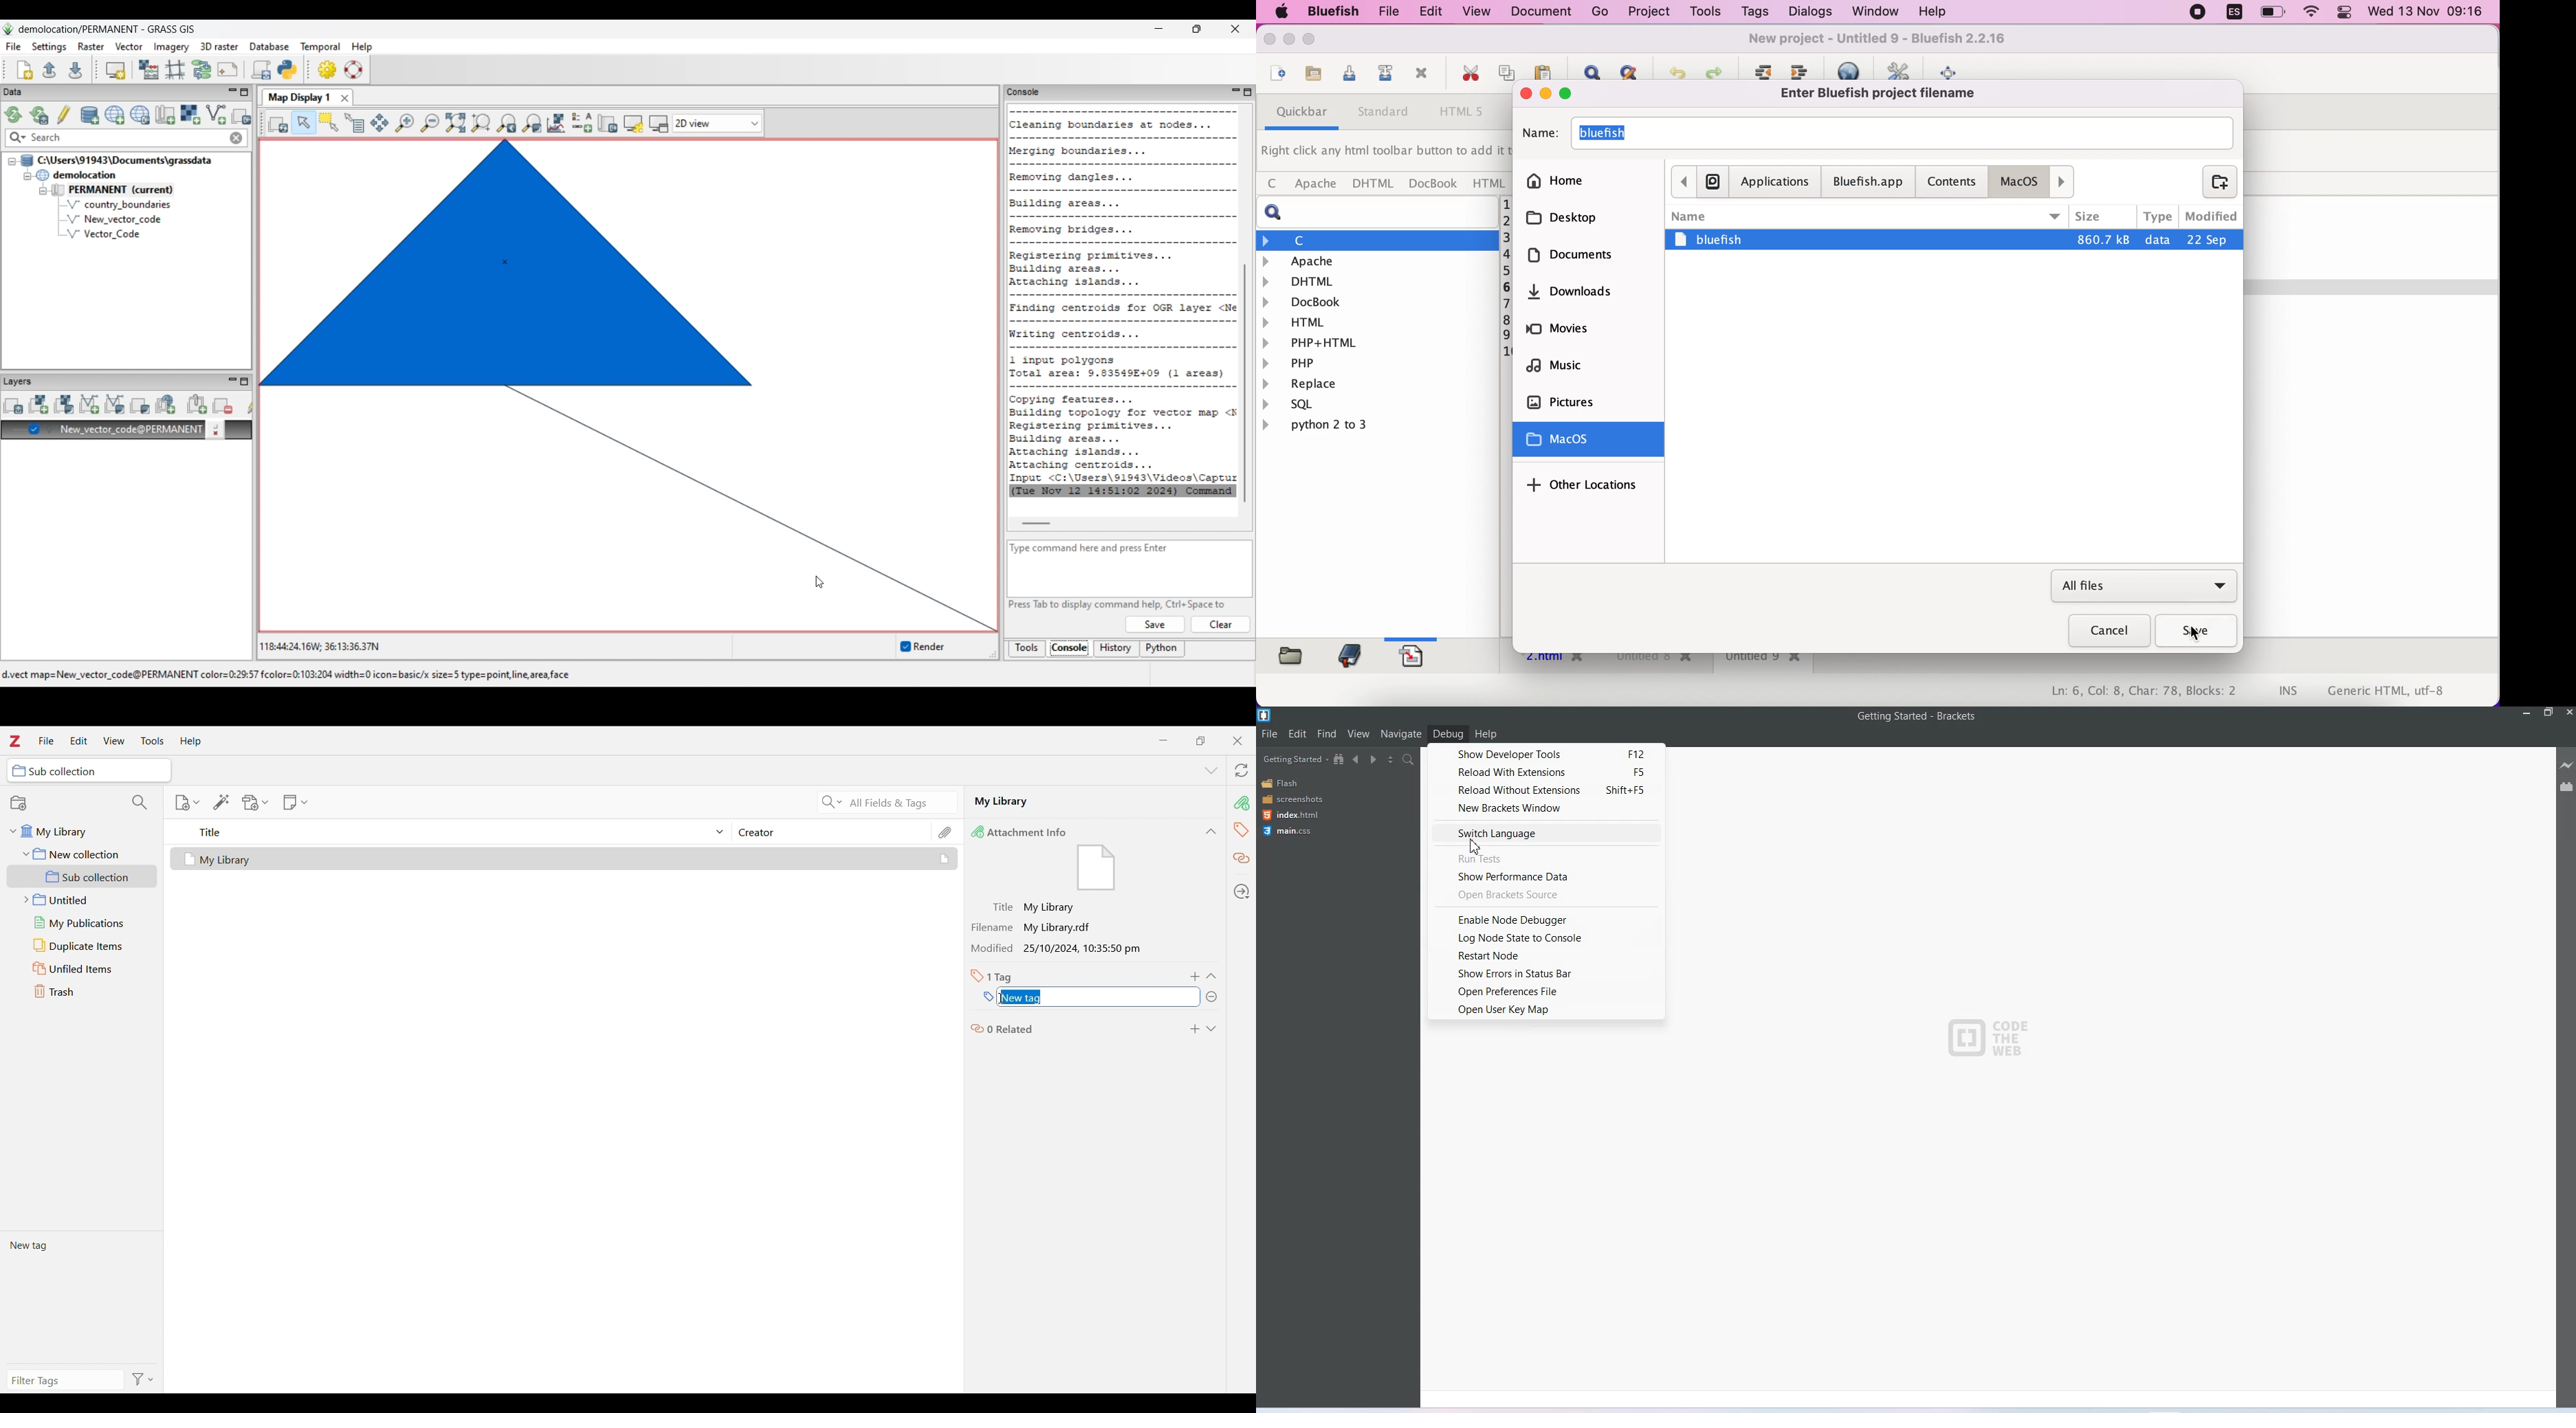 This screenshot has height=1428, width=2576. I want to click on Run tests, so click(1548, 857).